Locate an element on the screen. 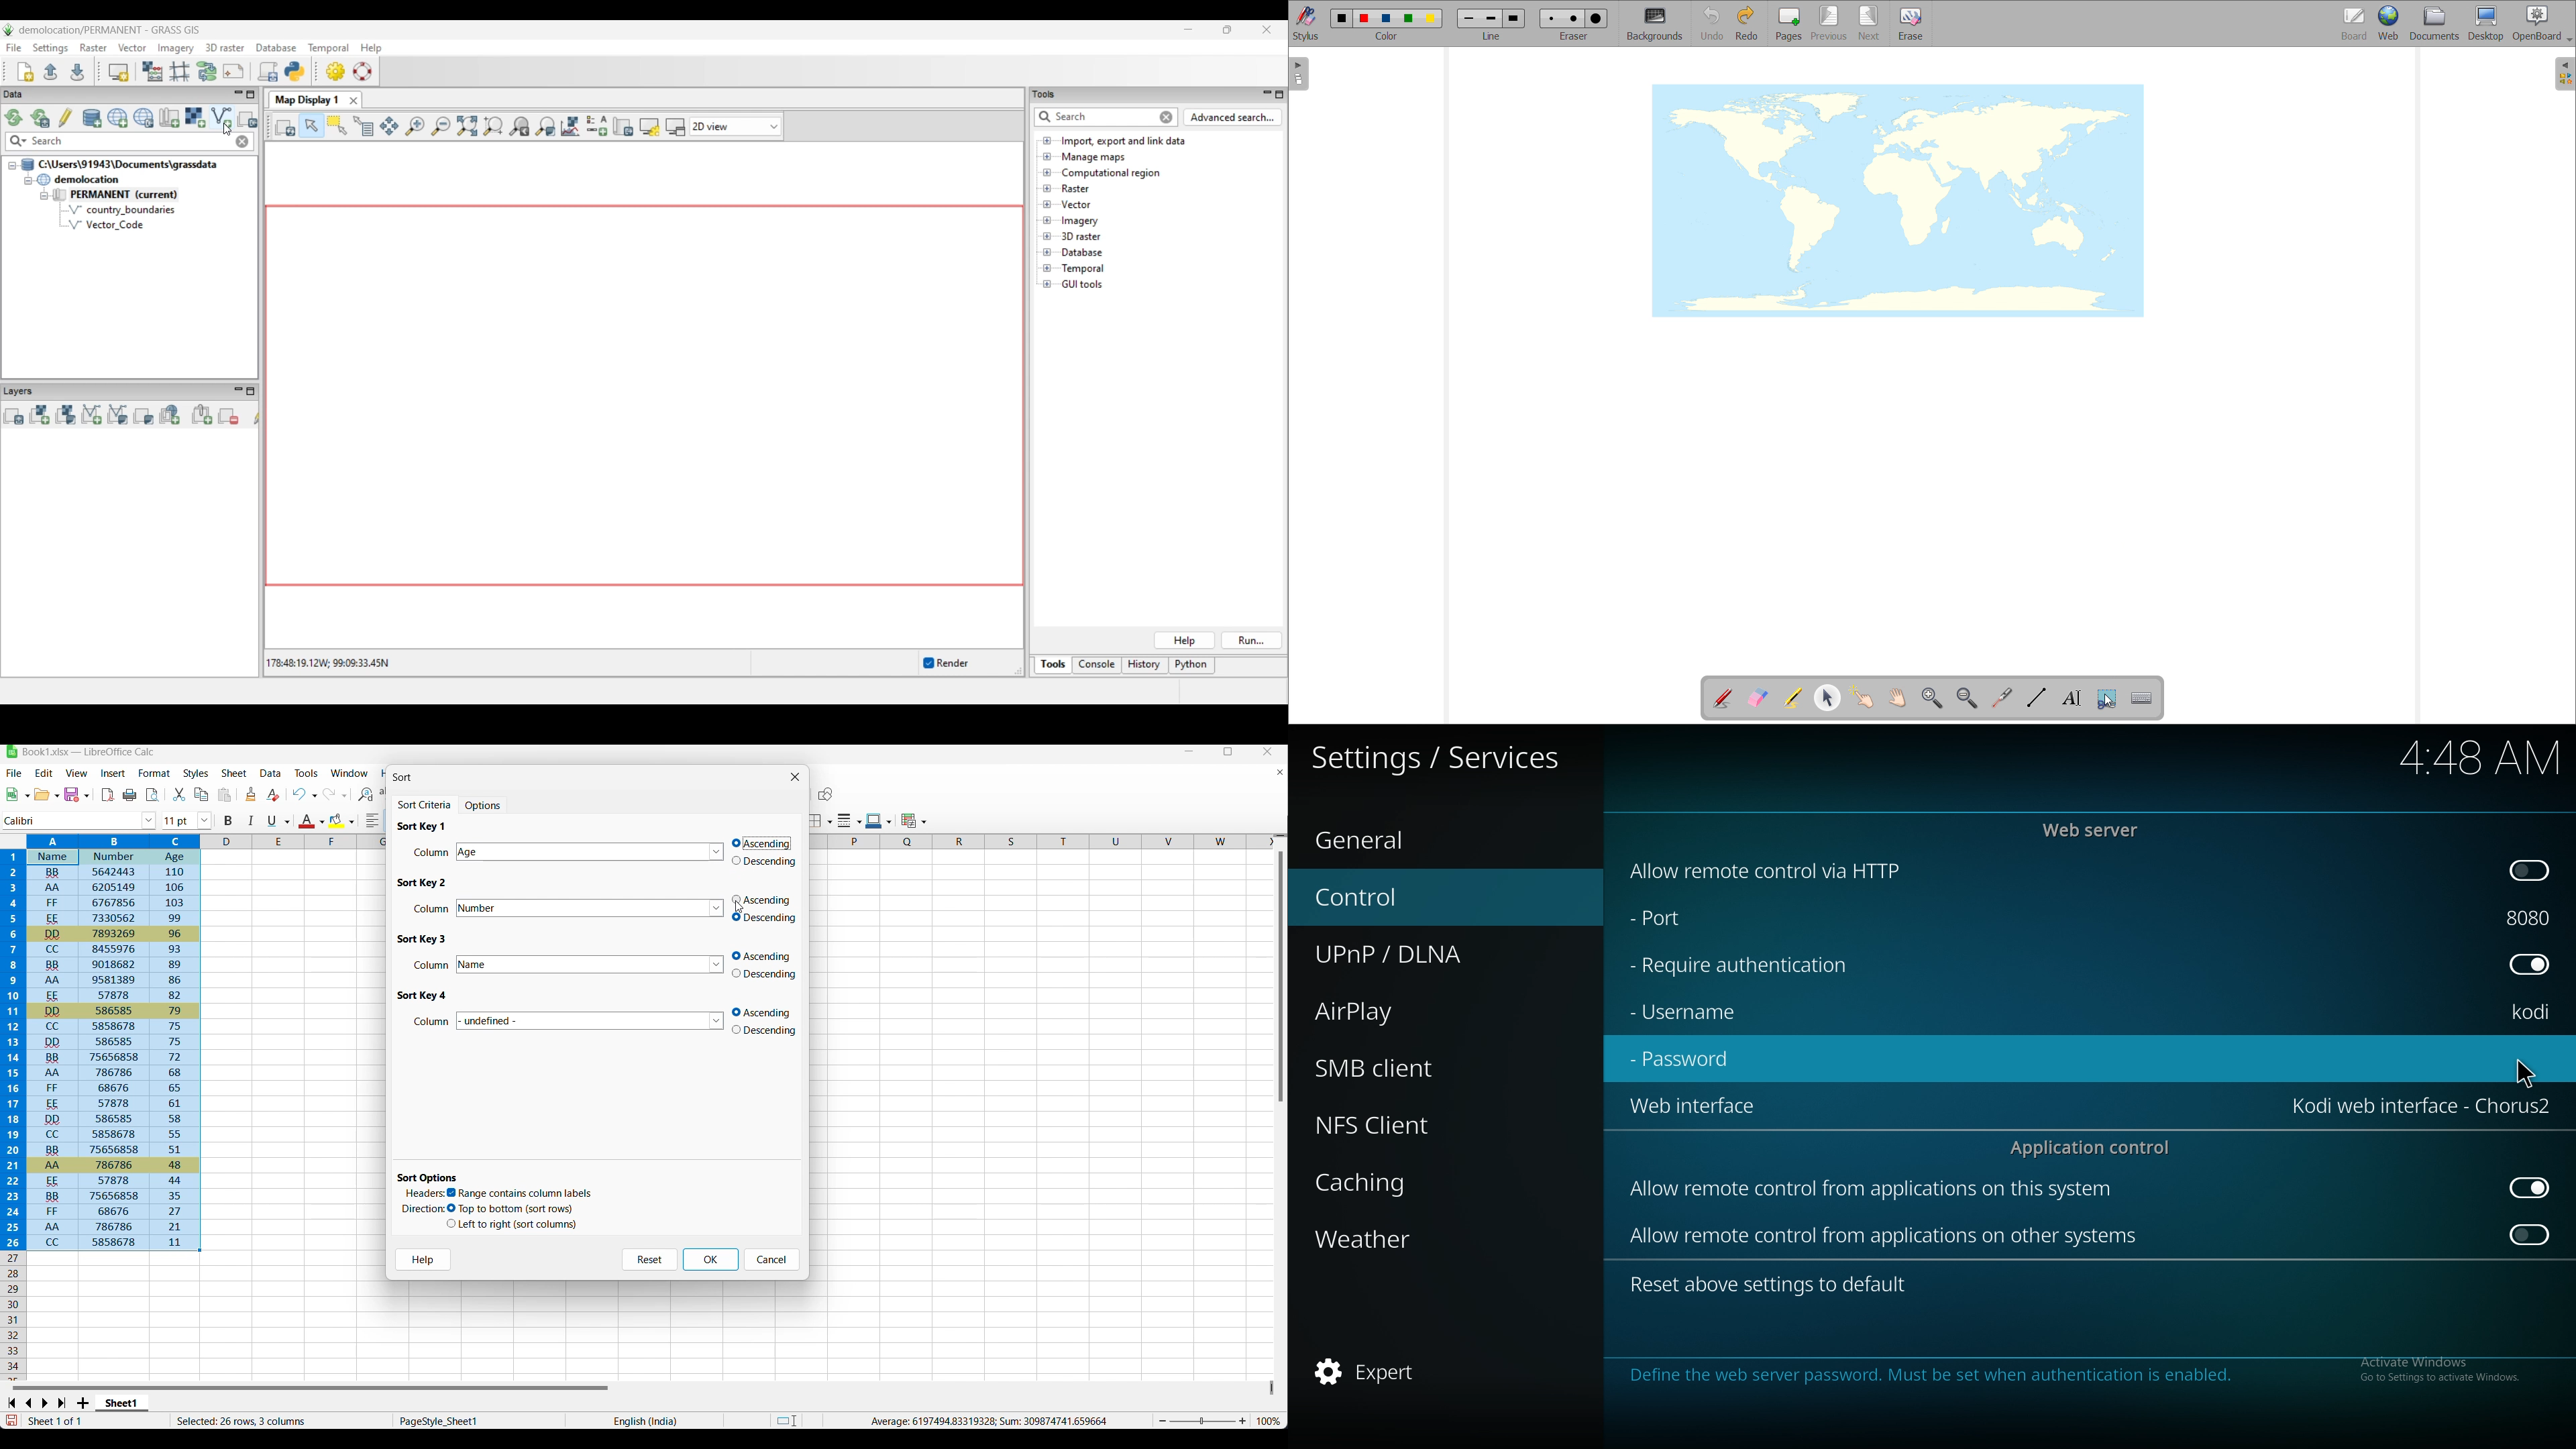 The image size is (2576, 1456). Current sheet is located at coordinates (122, 1403).